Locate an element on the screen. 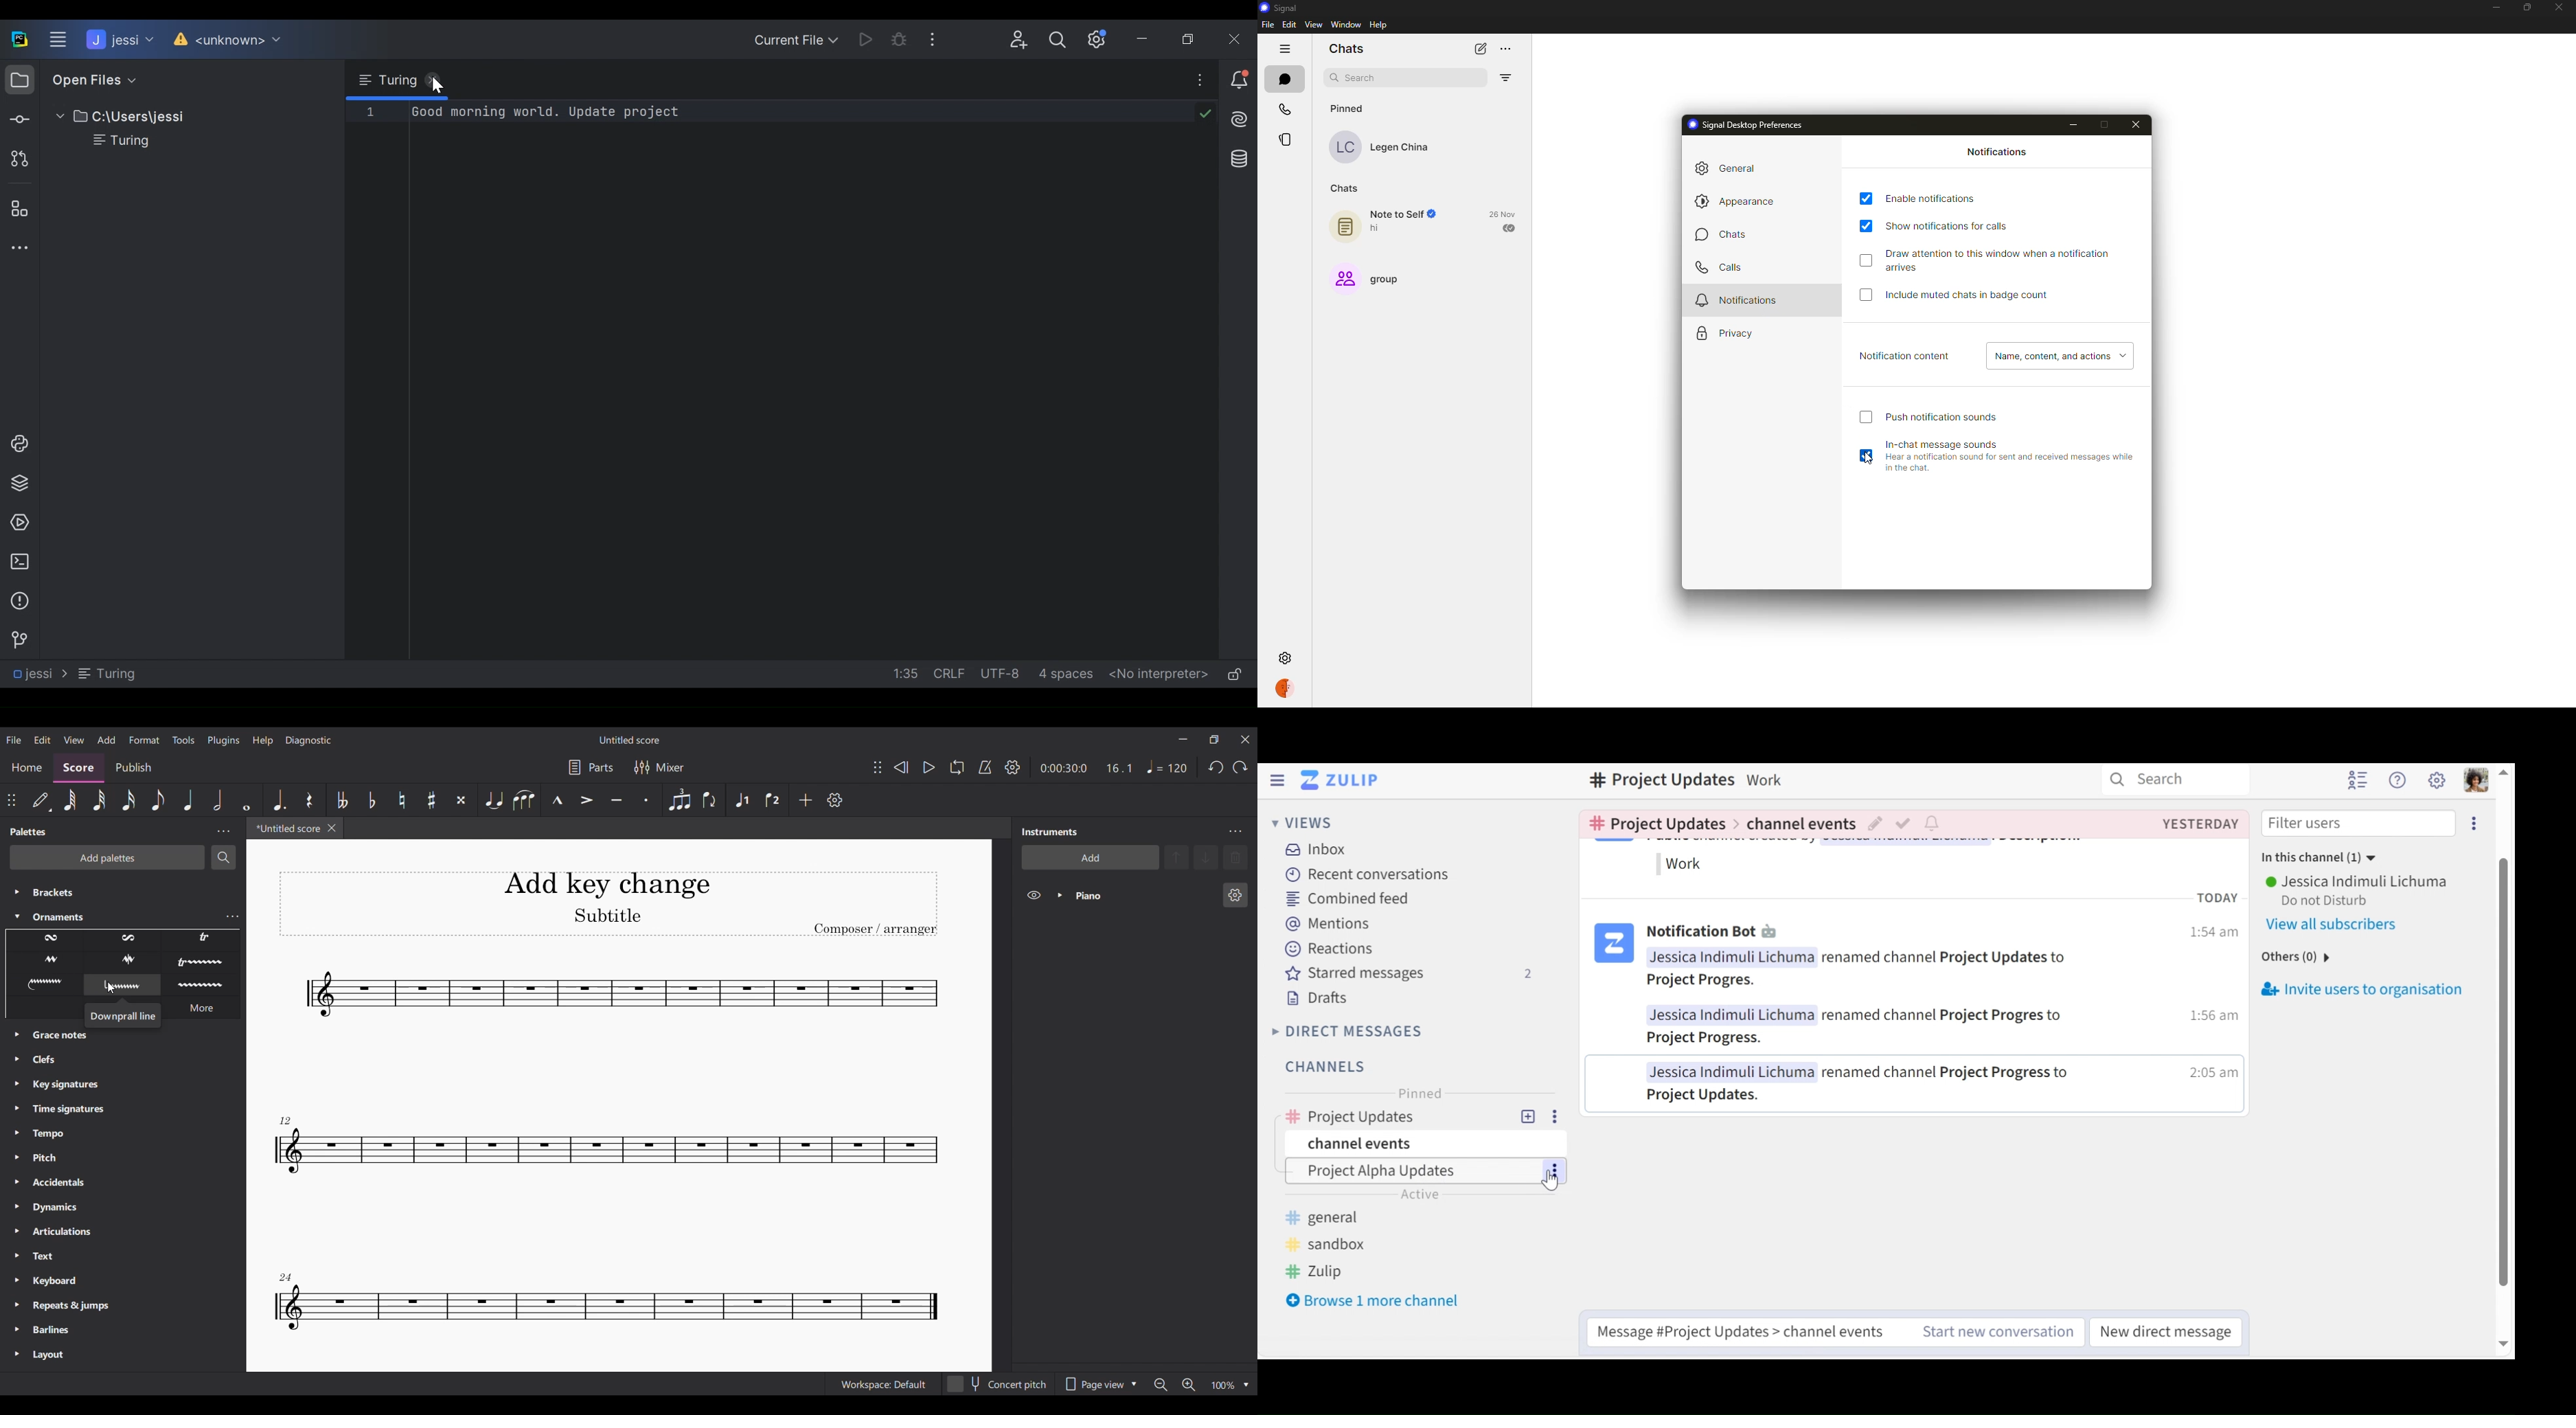 This screenshot has height=1428, width=2576. Invite users to oraginsation is located at coordinates (2376, 987).